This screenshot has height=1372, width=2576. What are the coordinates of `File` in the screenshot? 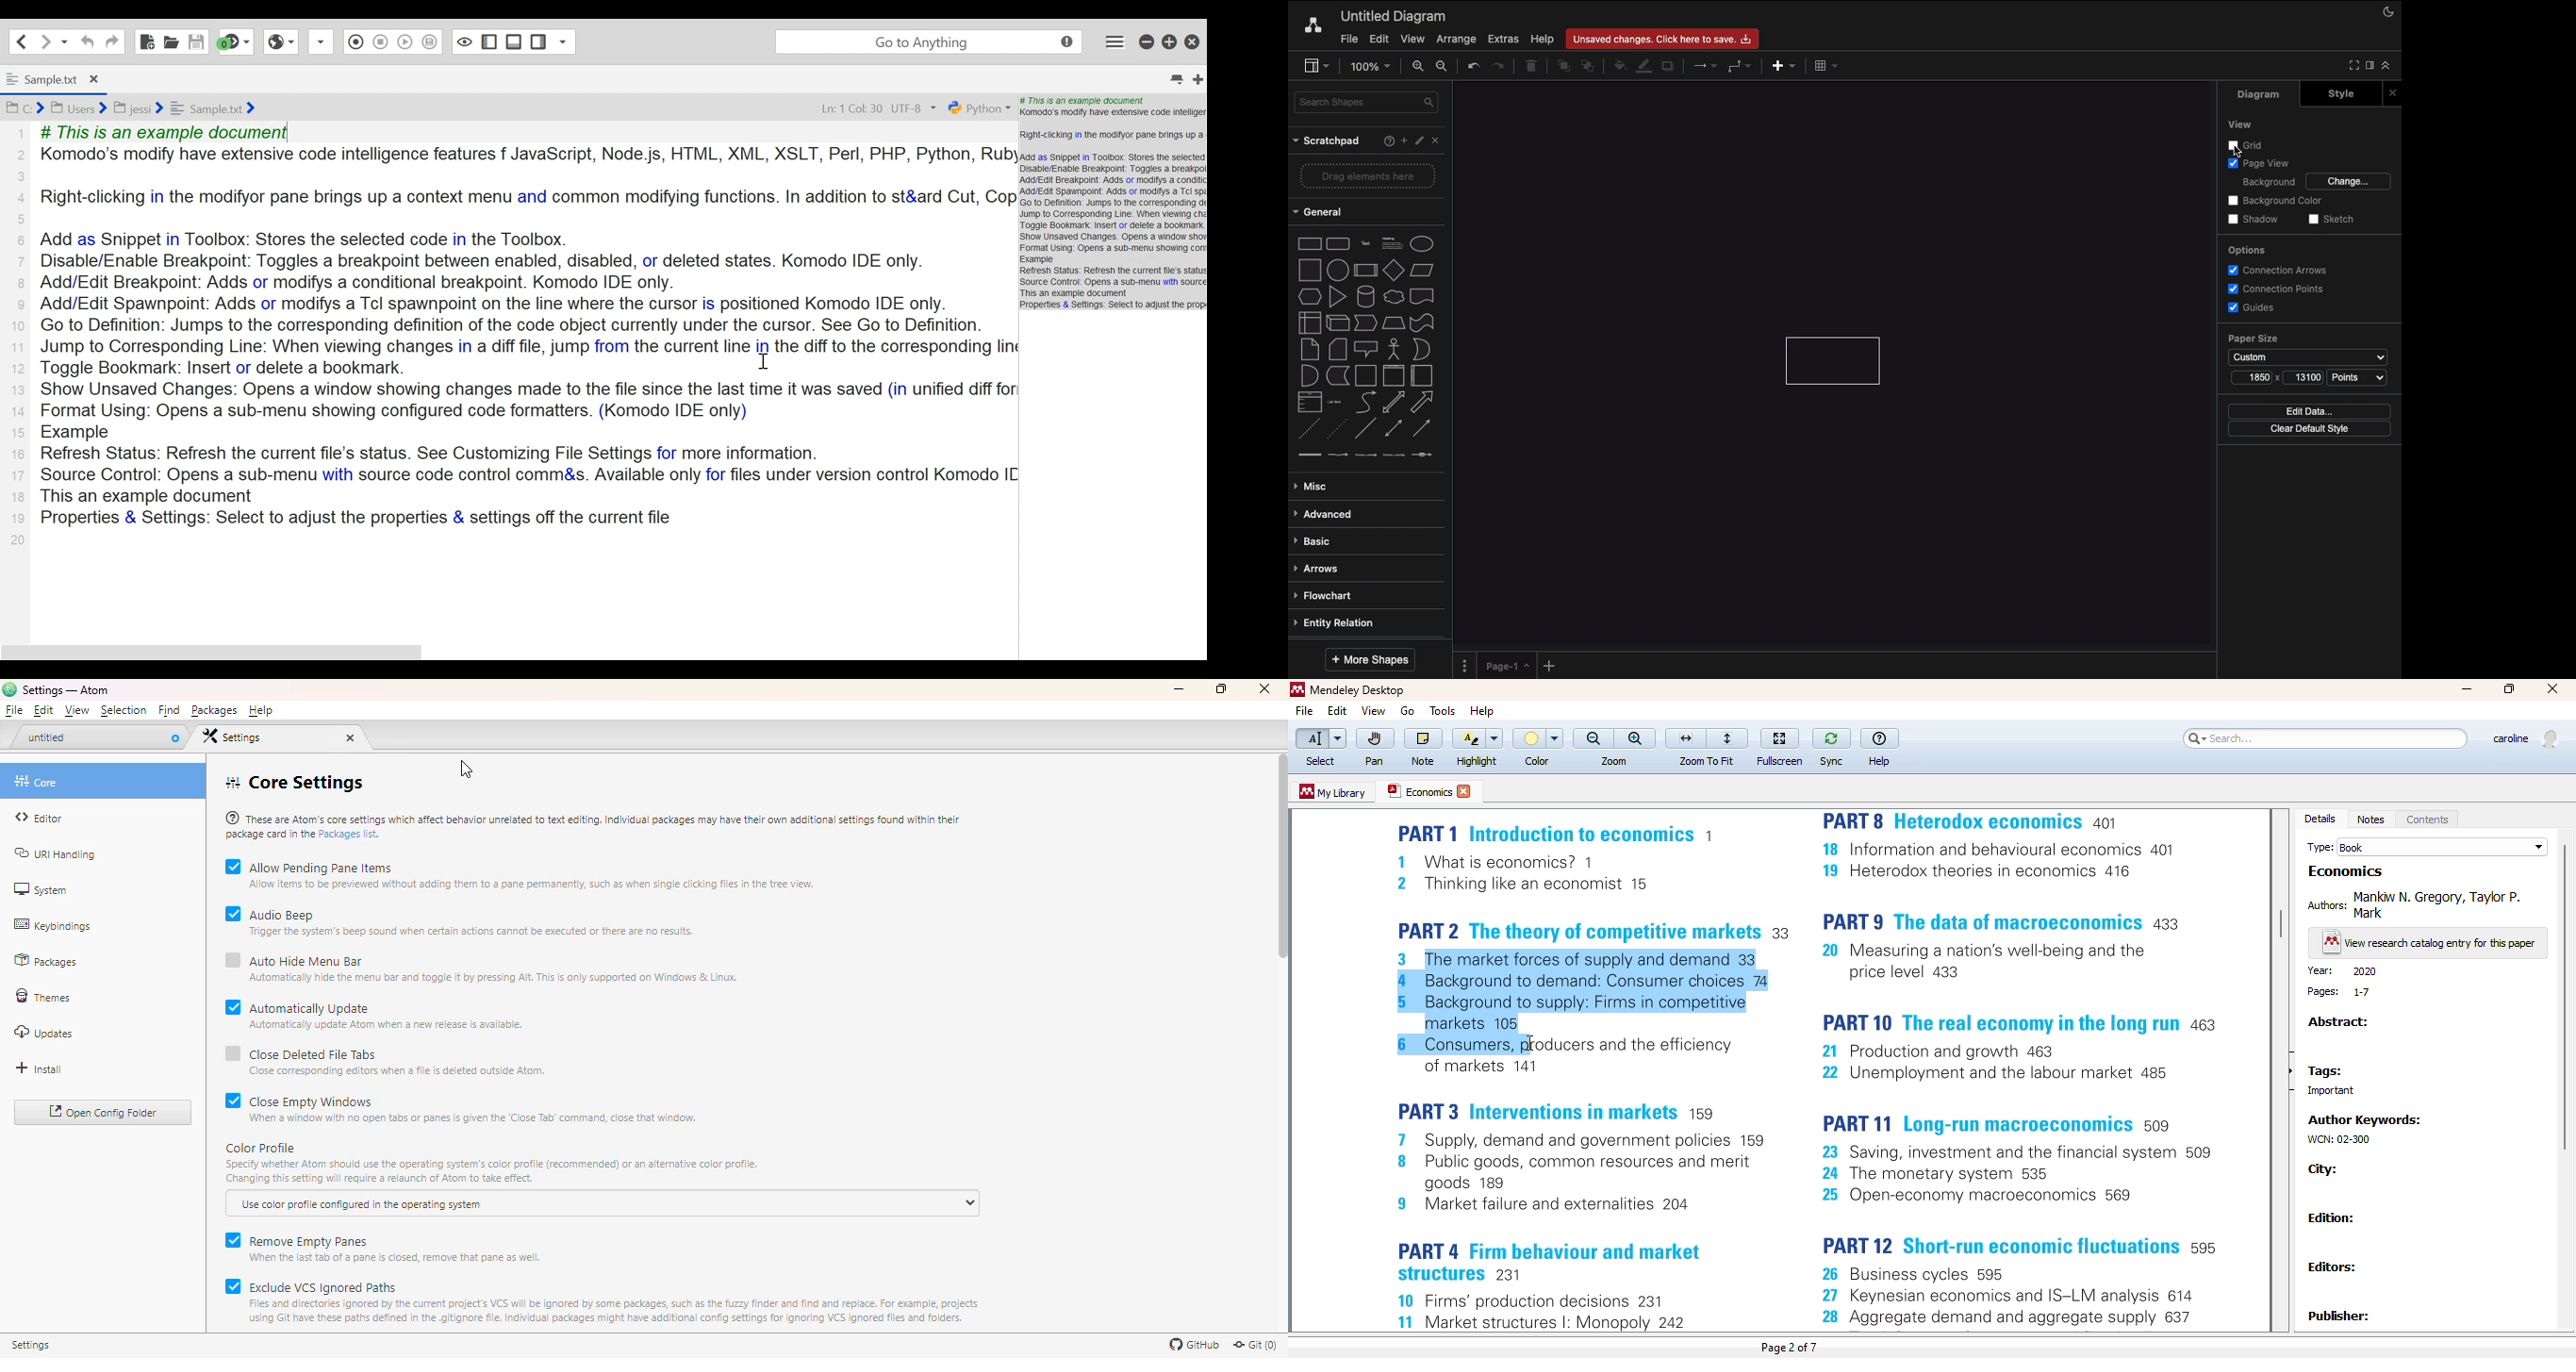 It's located at (1348, 39).